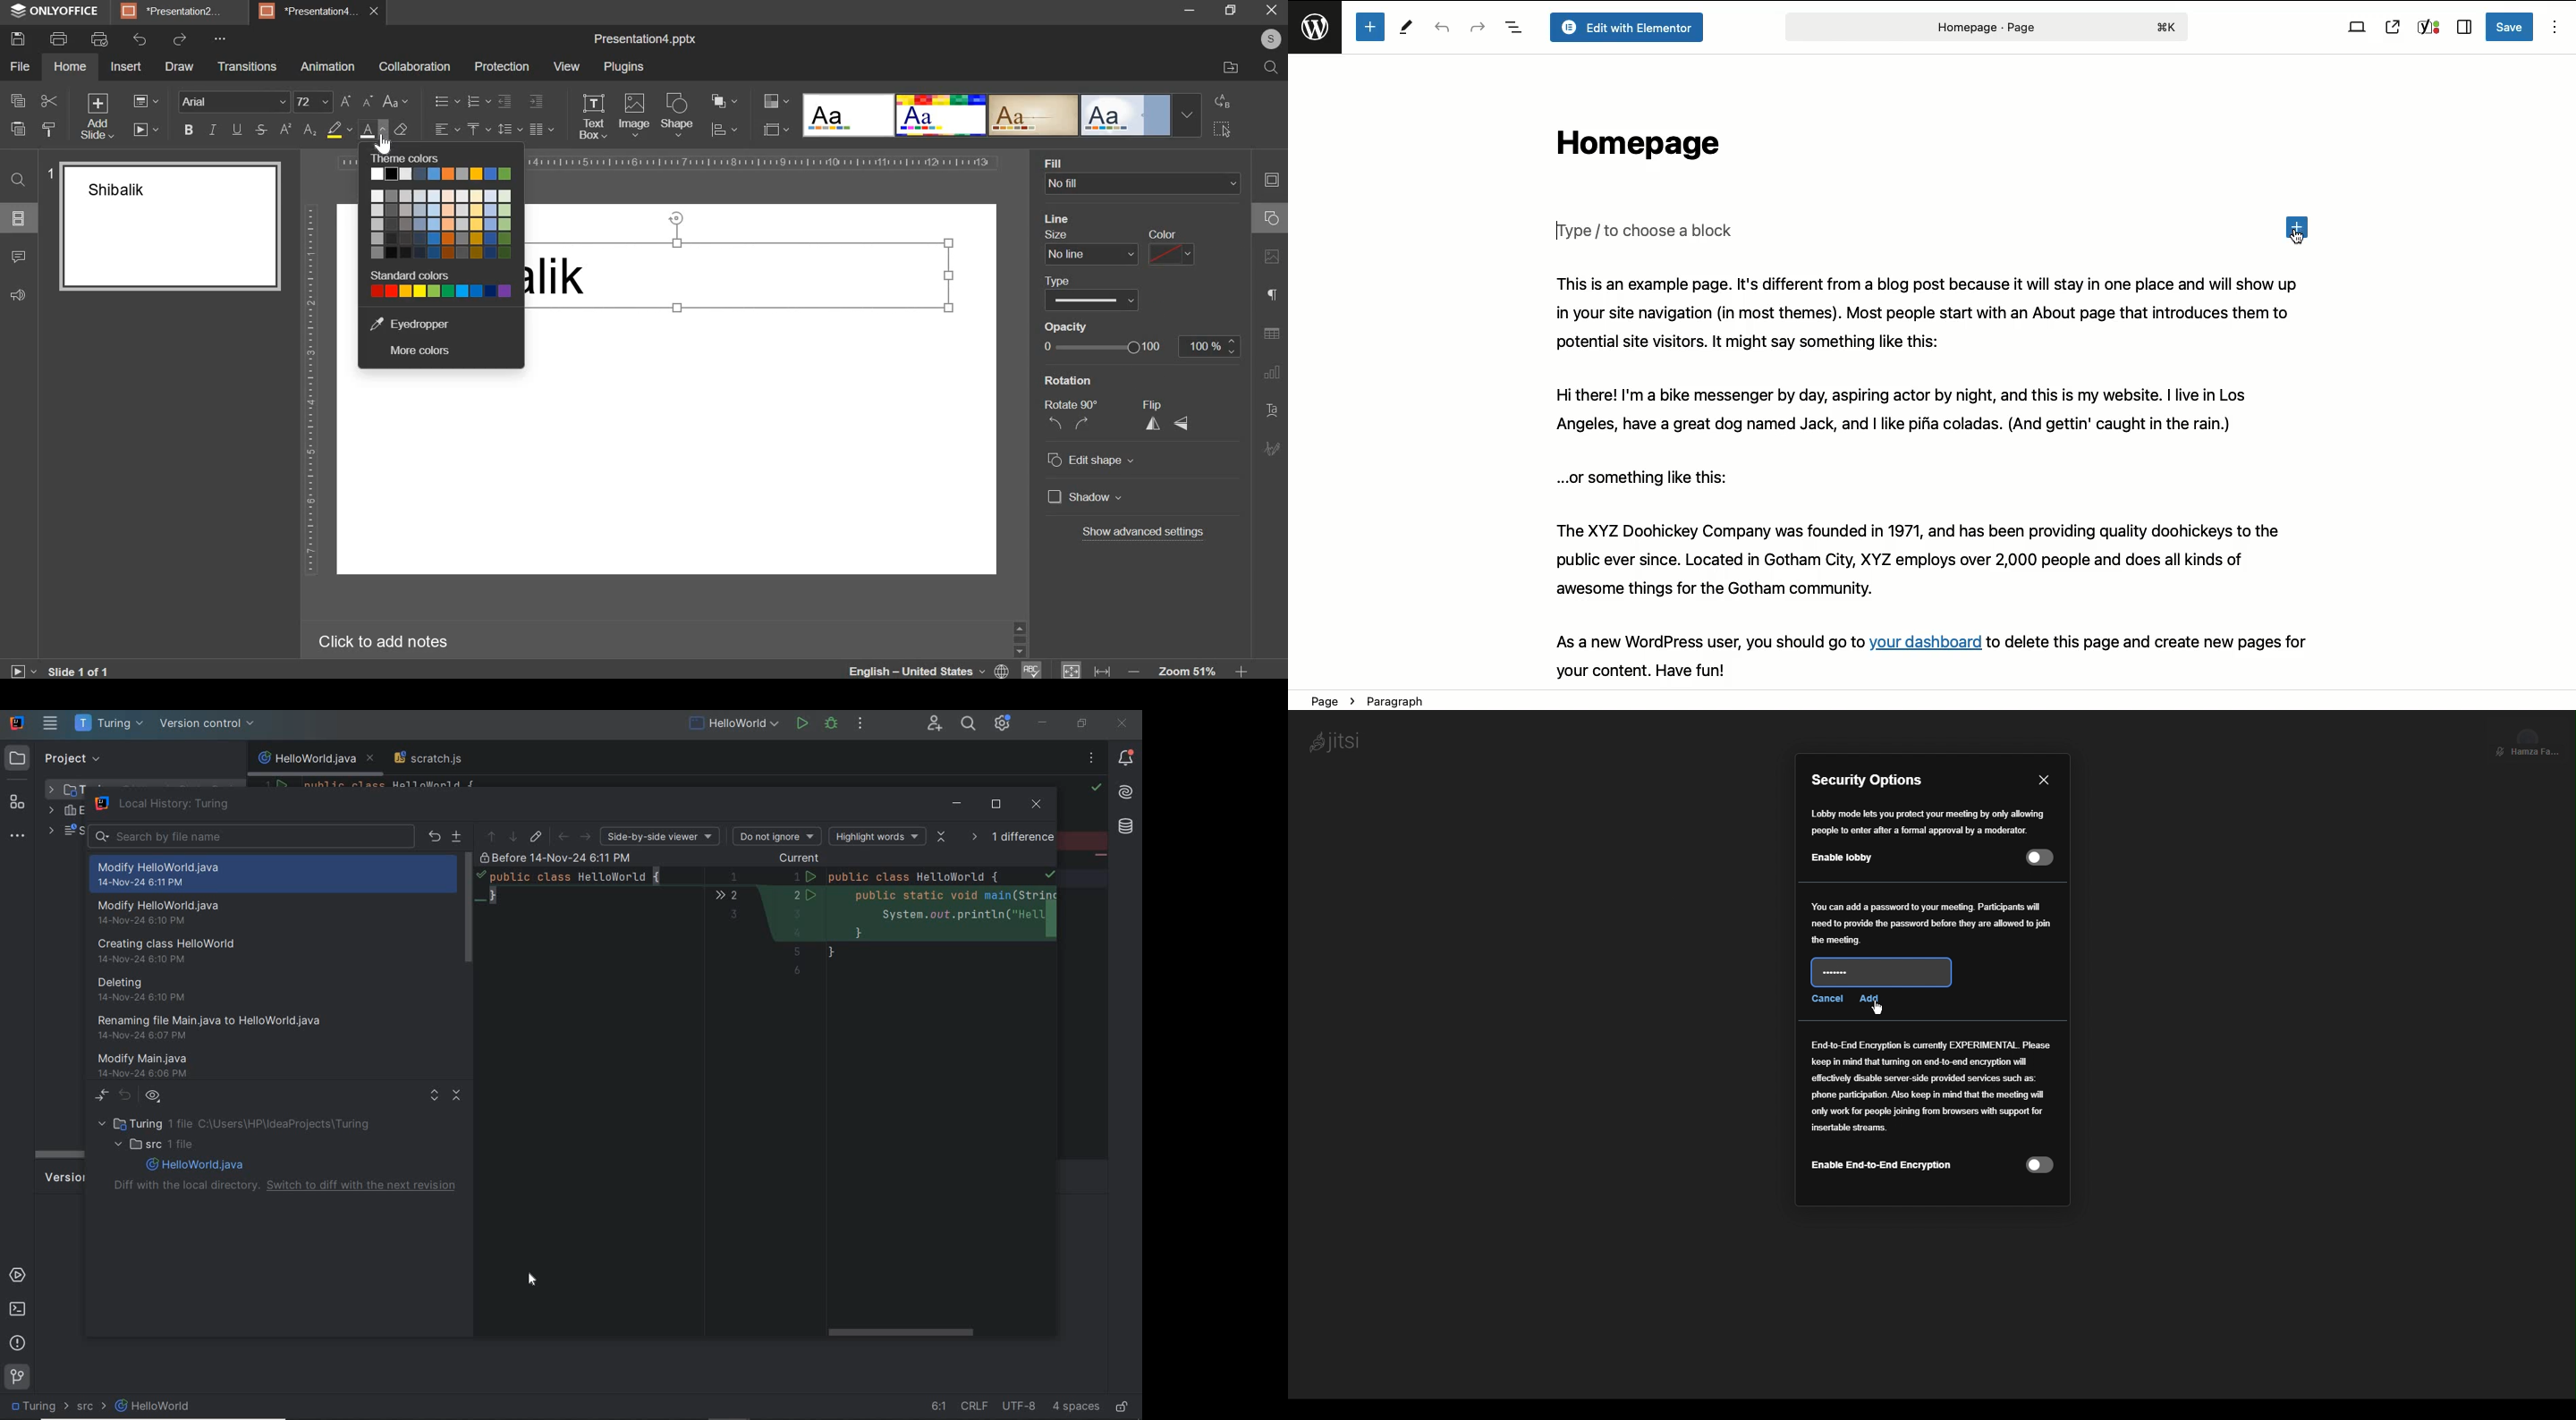 The width and height of the screenshot is (2576, 1428). Describe the element at coordinates (24, 668) in the screenshot. I see `Play` at that location.